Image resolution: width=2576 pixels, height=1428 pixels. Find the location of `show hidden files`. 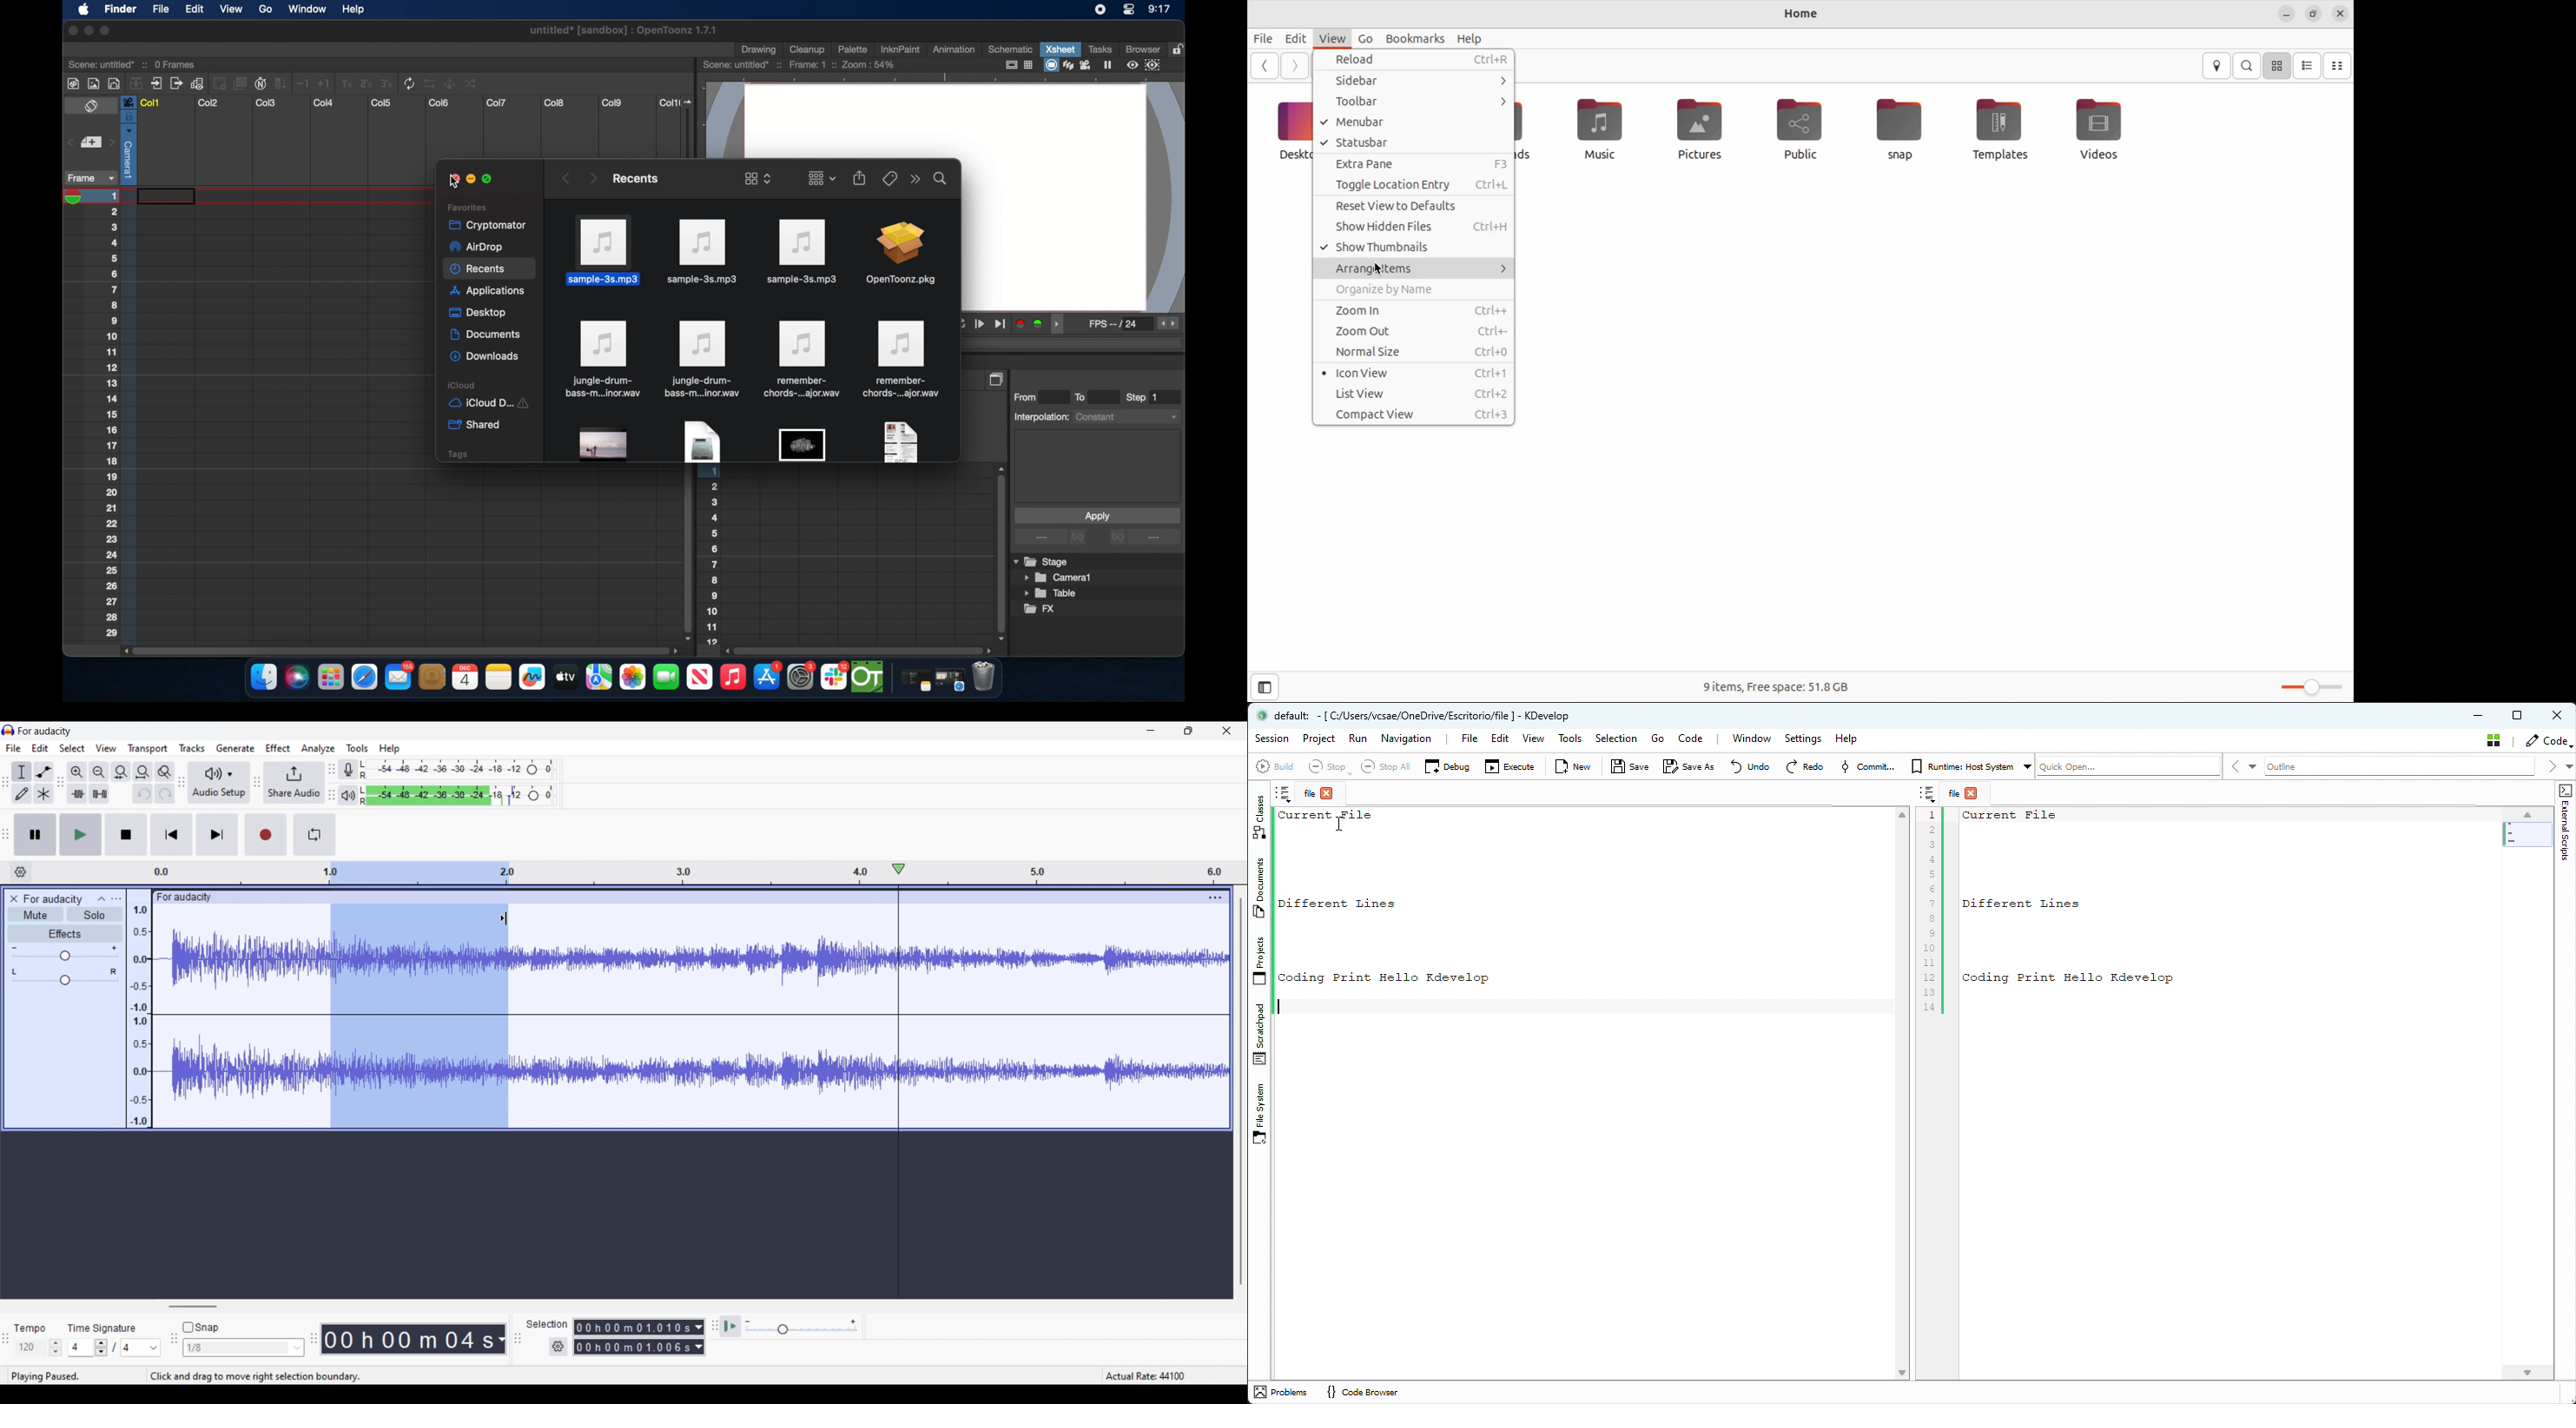

show hidden files is located at coordinates (1415, 227).